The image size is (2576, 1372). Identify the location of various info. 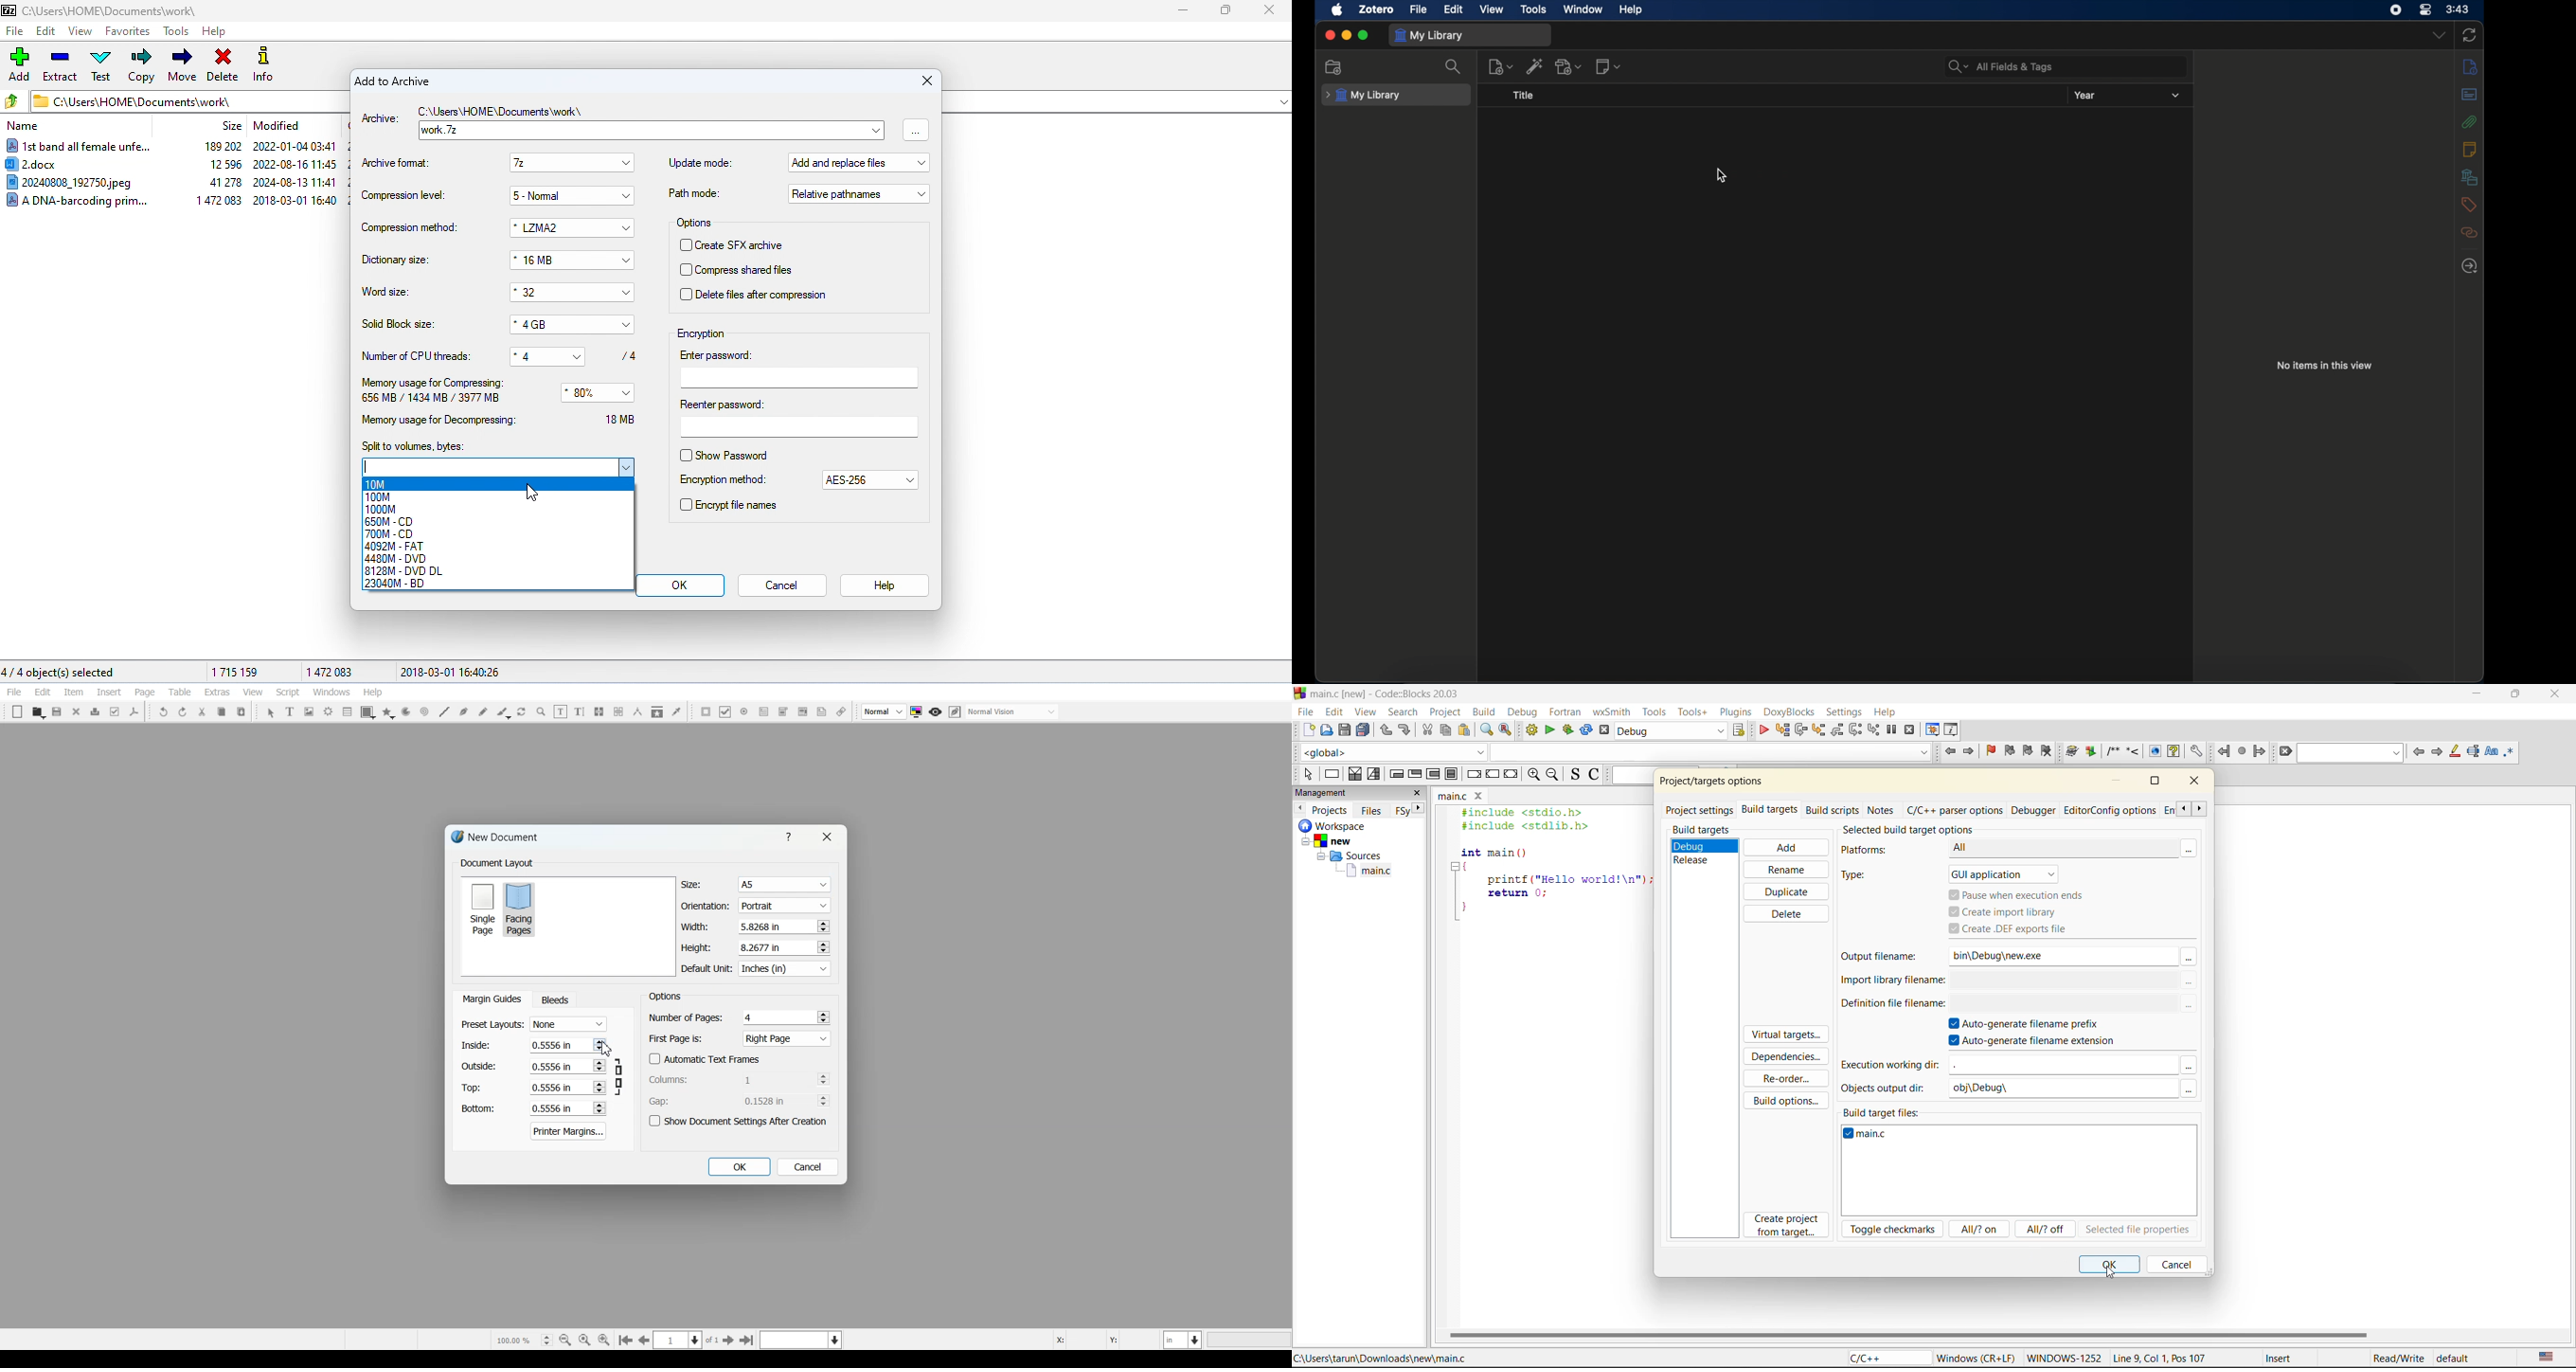
(1952, 730).